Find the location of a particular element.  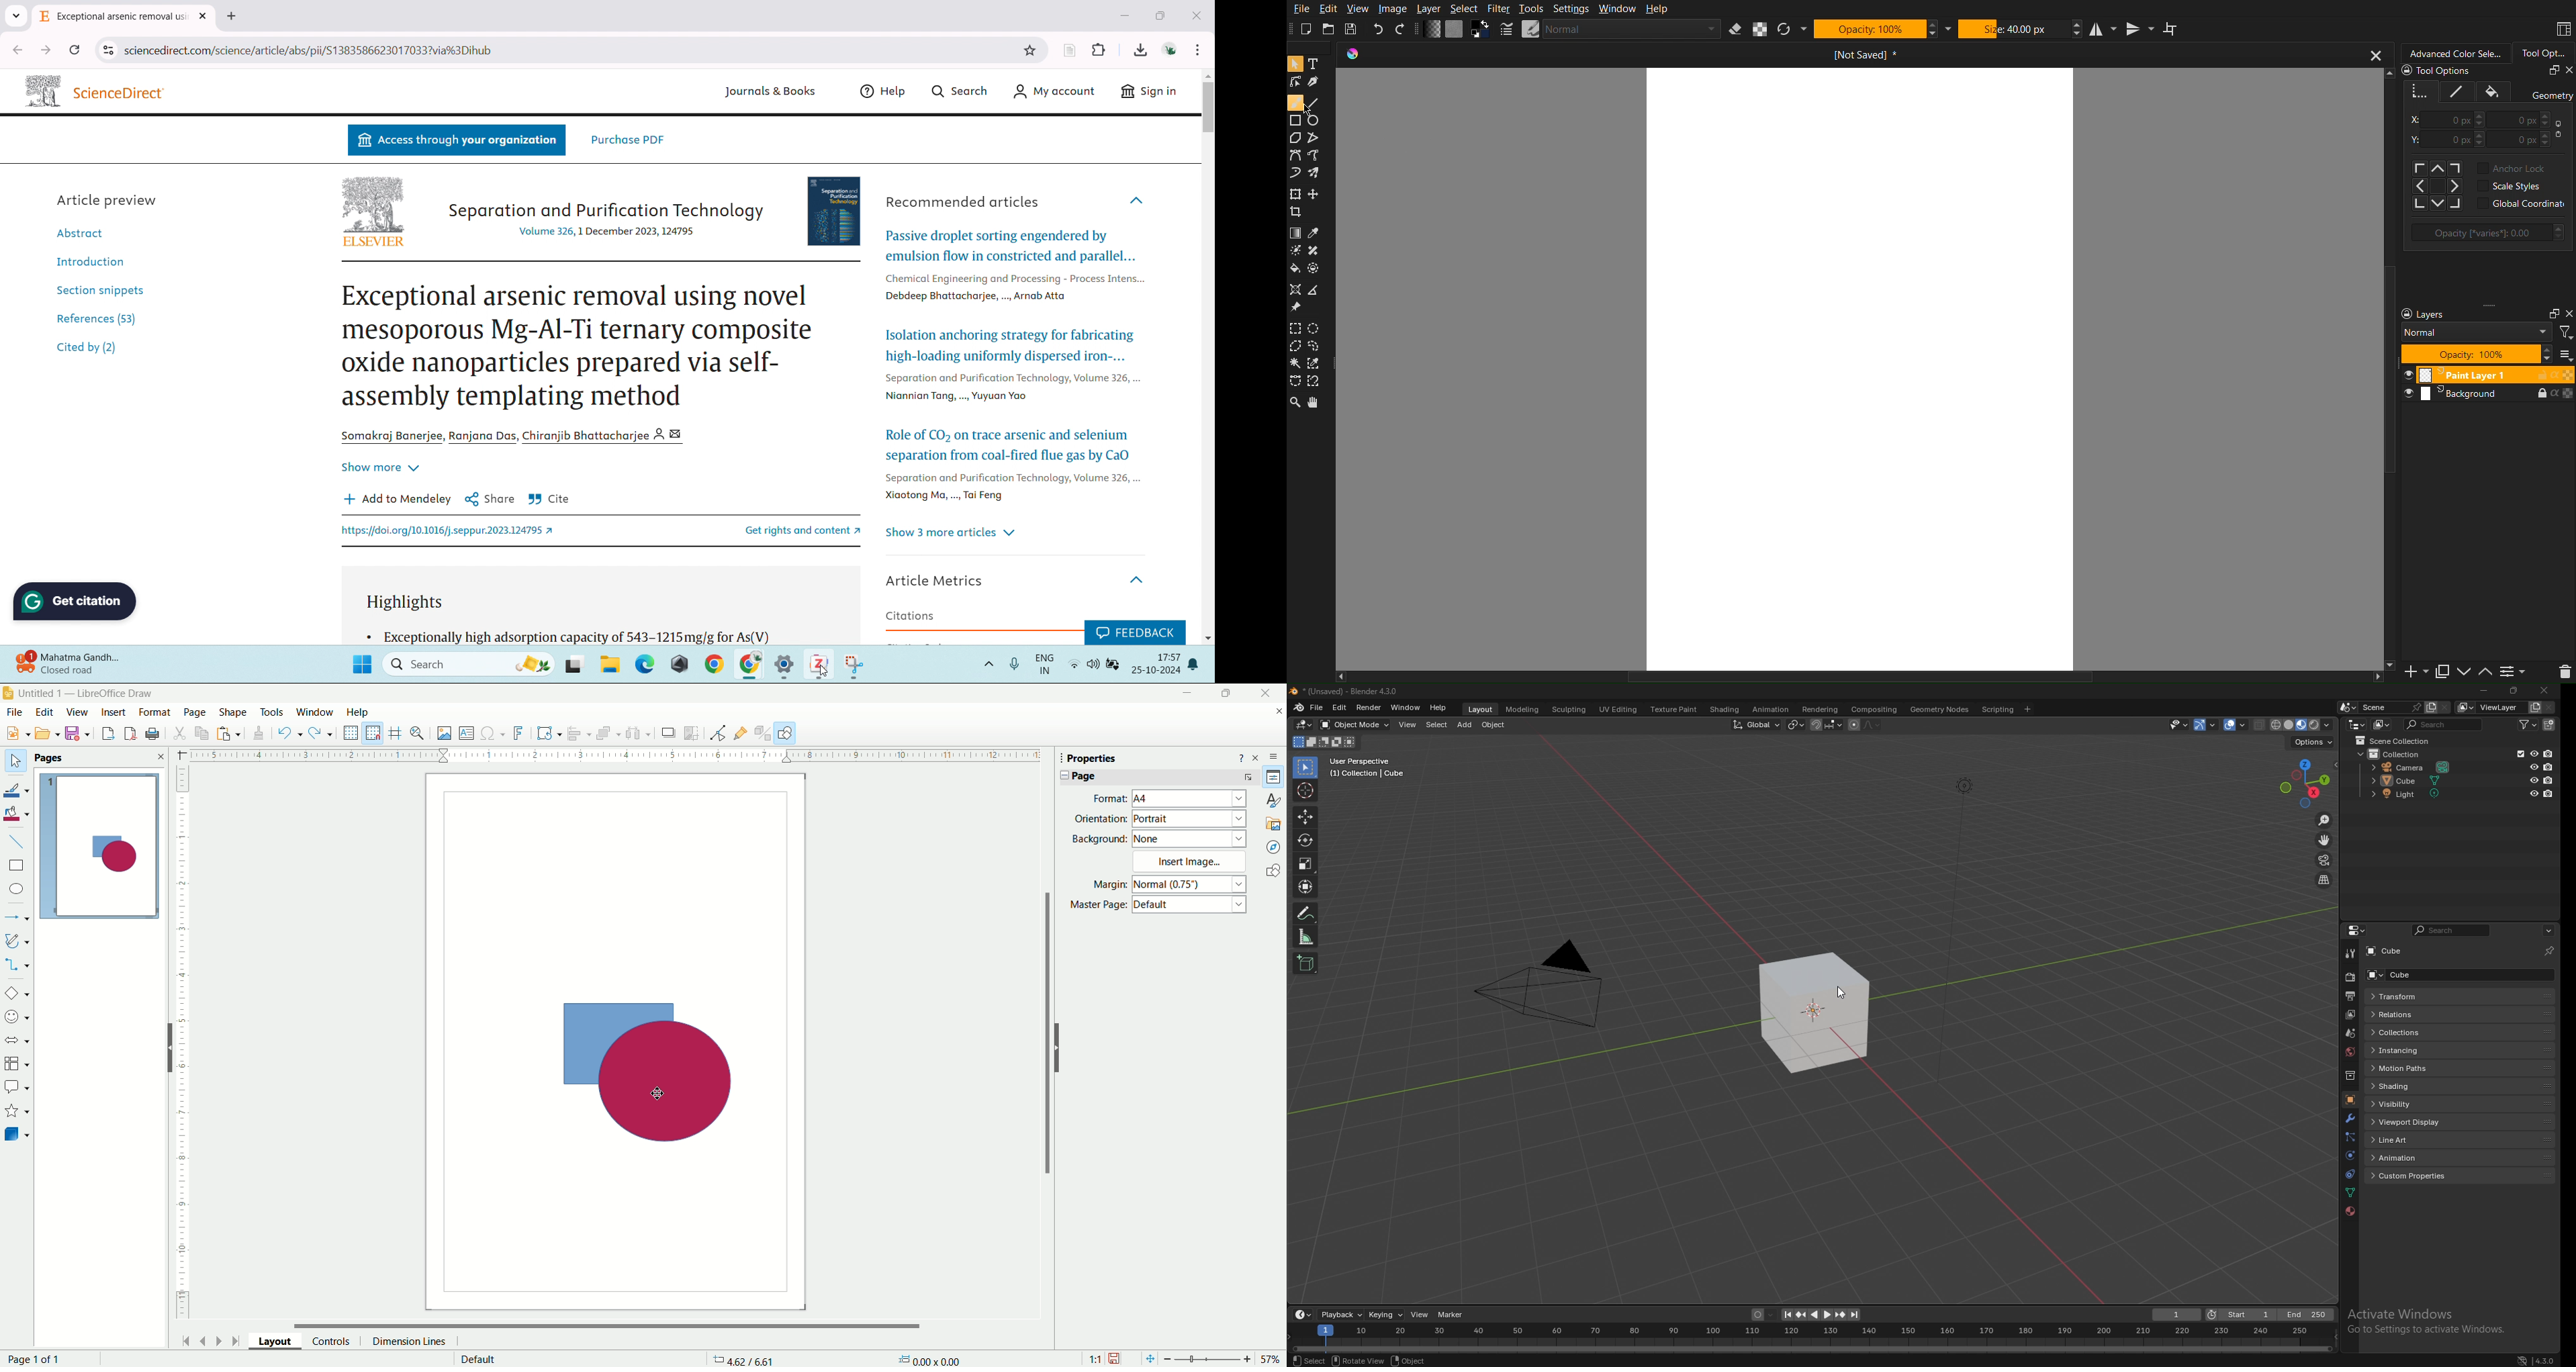

scripting is located at coordinates (1997, 709).